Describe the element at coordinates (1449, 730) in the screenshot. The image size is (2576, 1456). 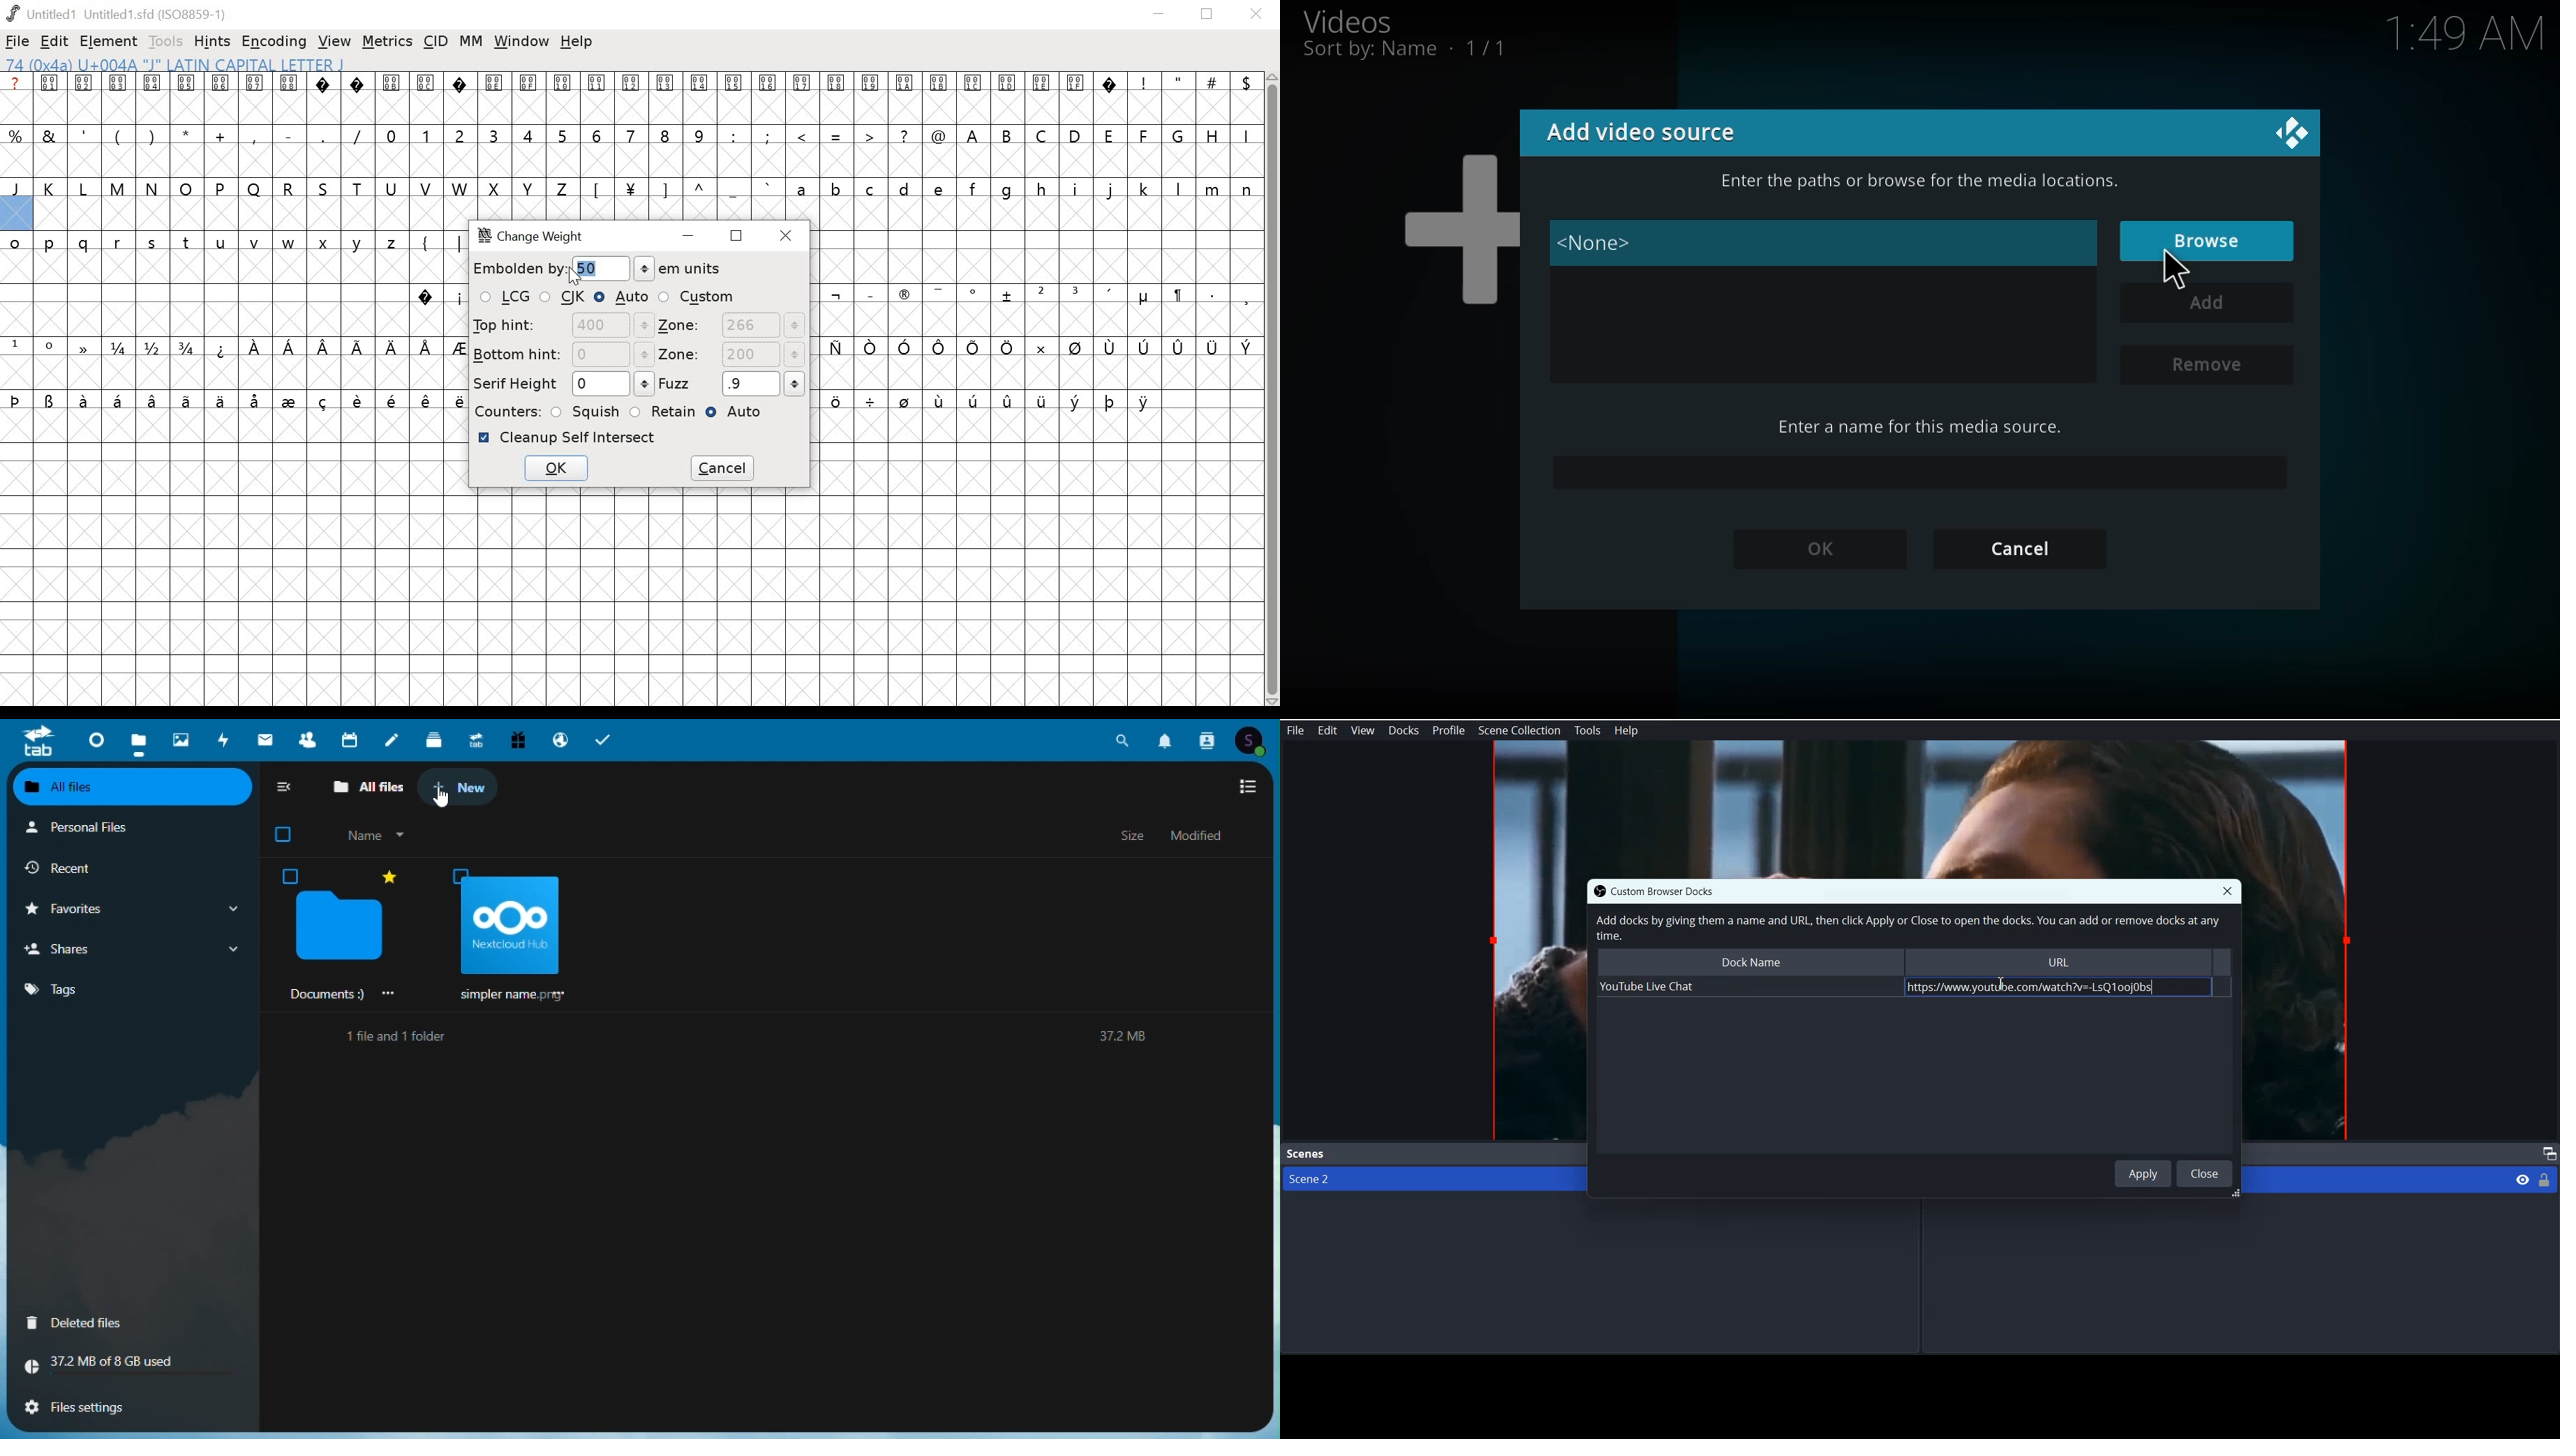
I see `Profile` at that location.